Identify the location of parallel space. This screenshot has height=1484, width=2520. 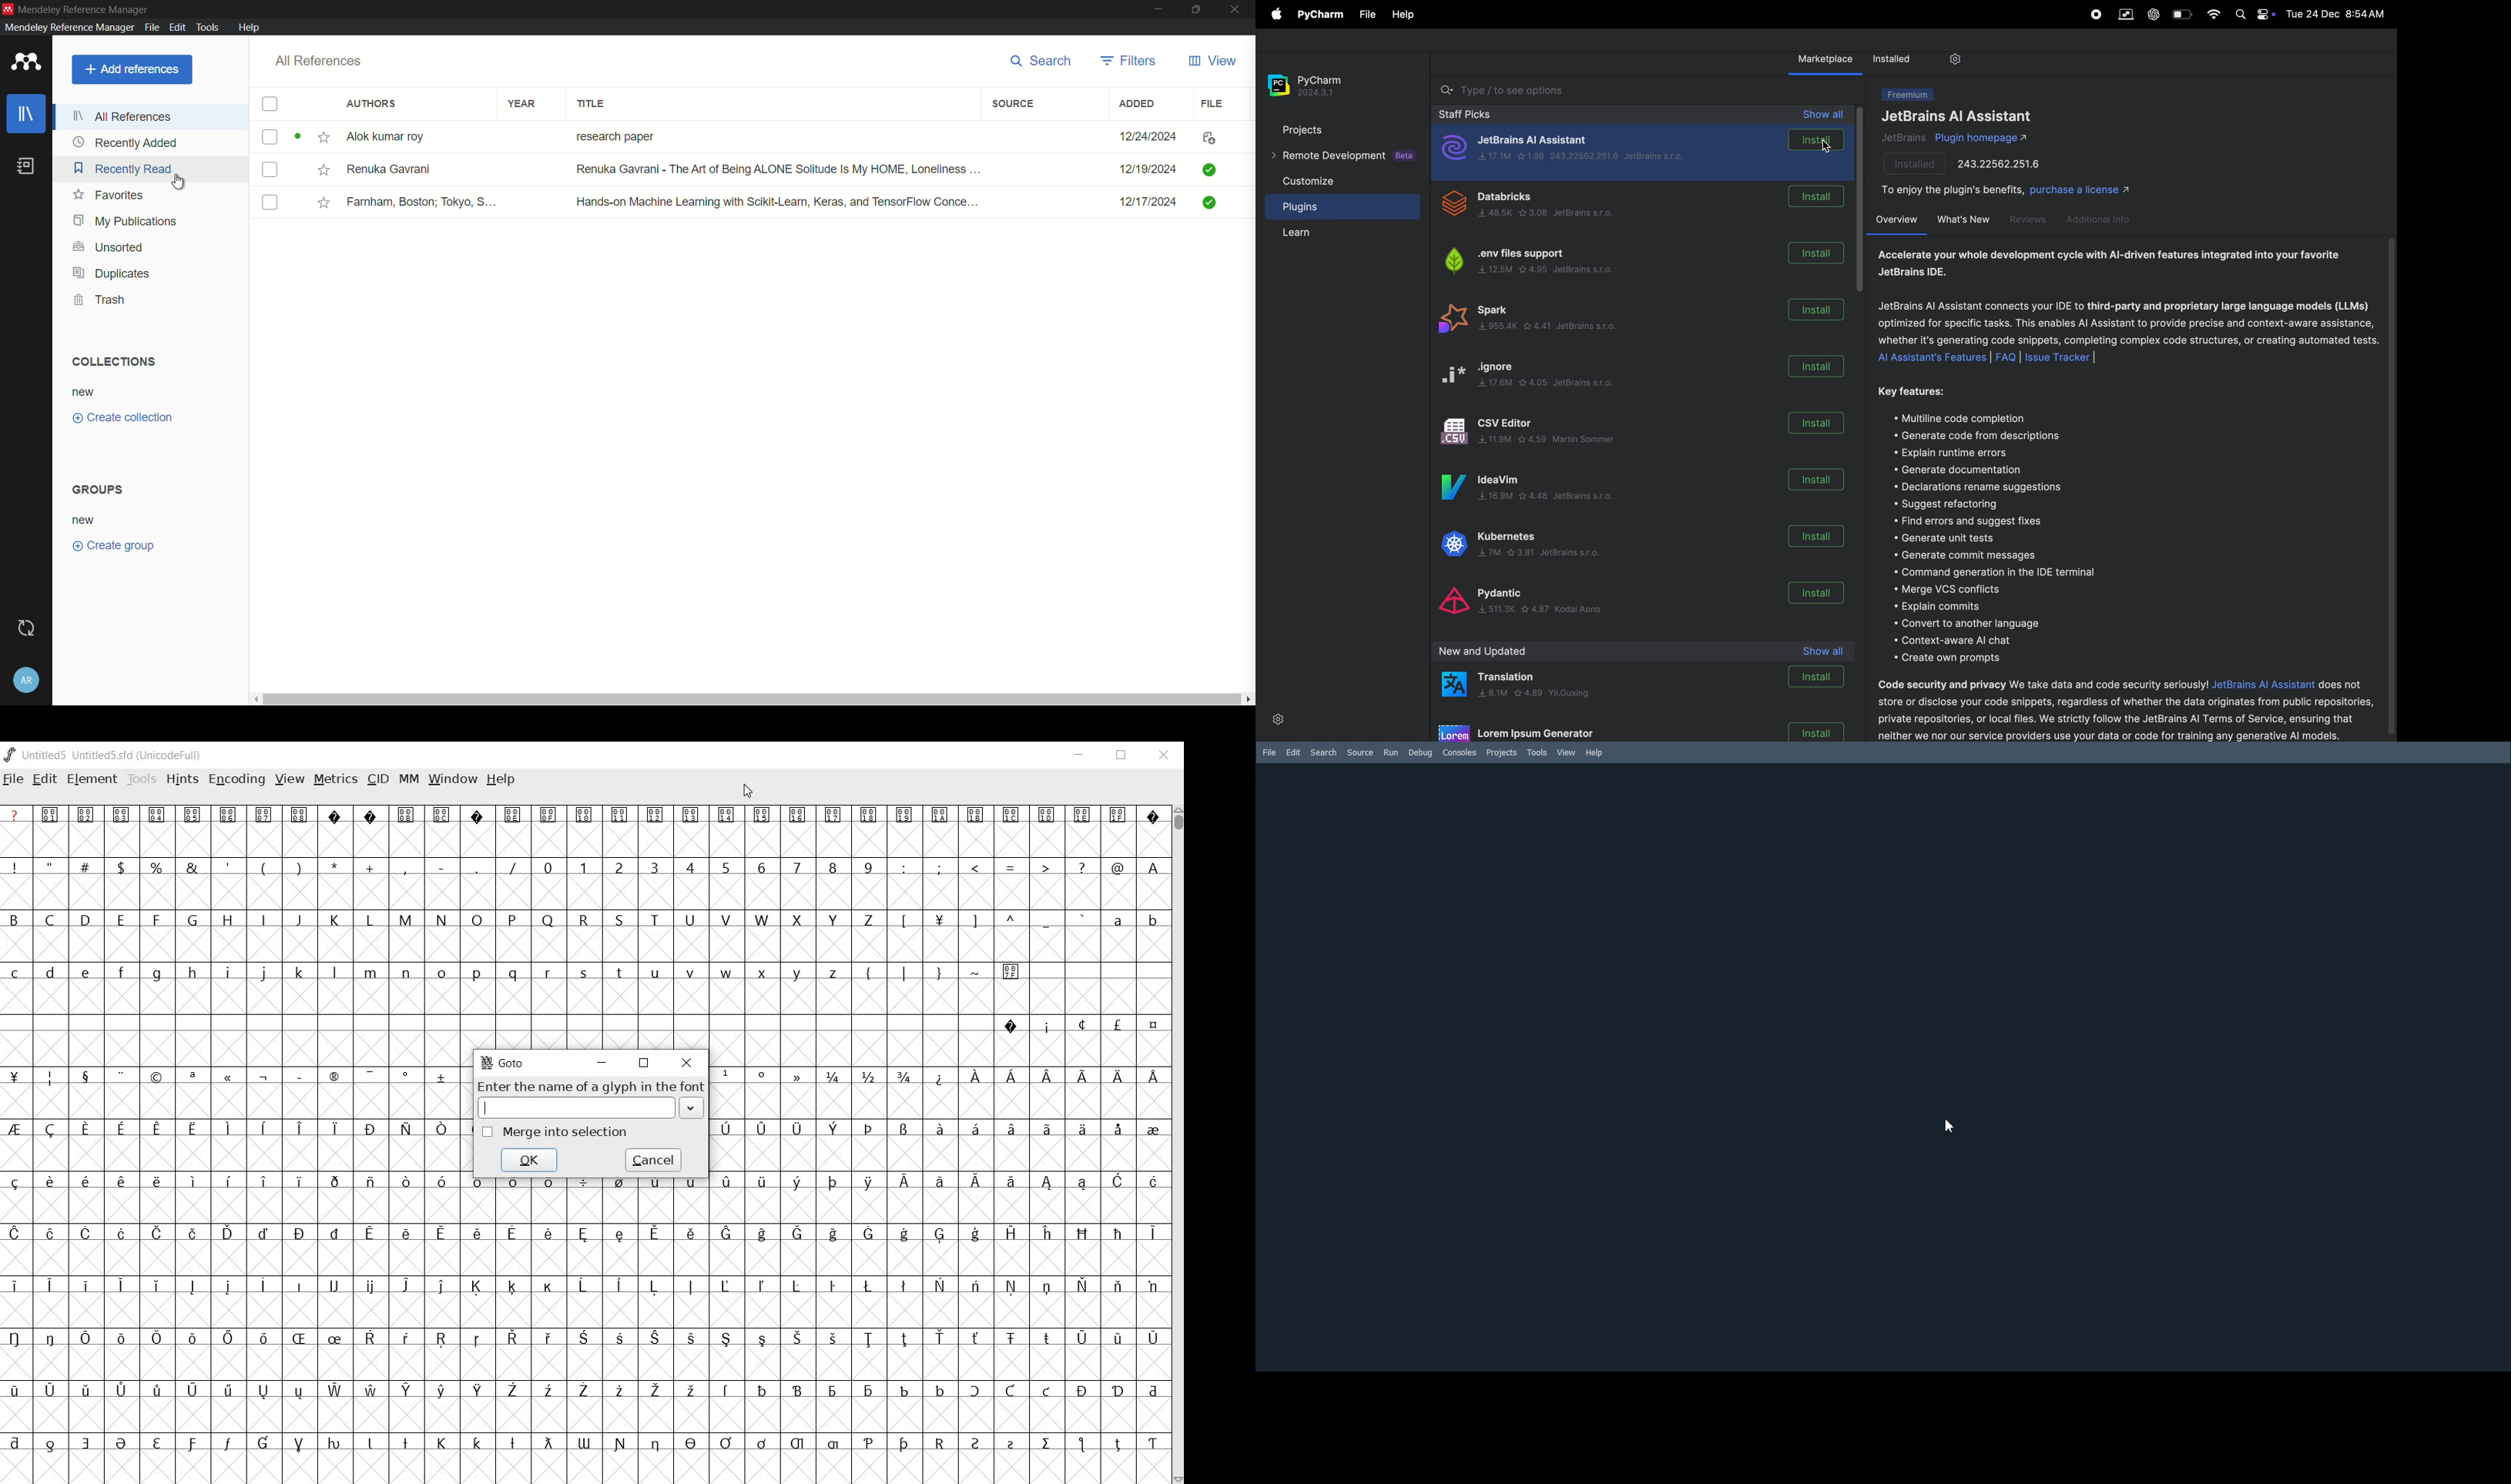
(2123, 13).